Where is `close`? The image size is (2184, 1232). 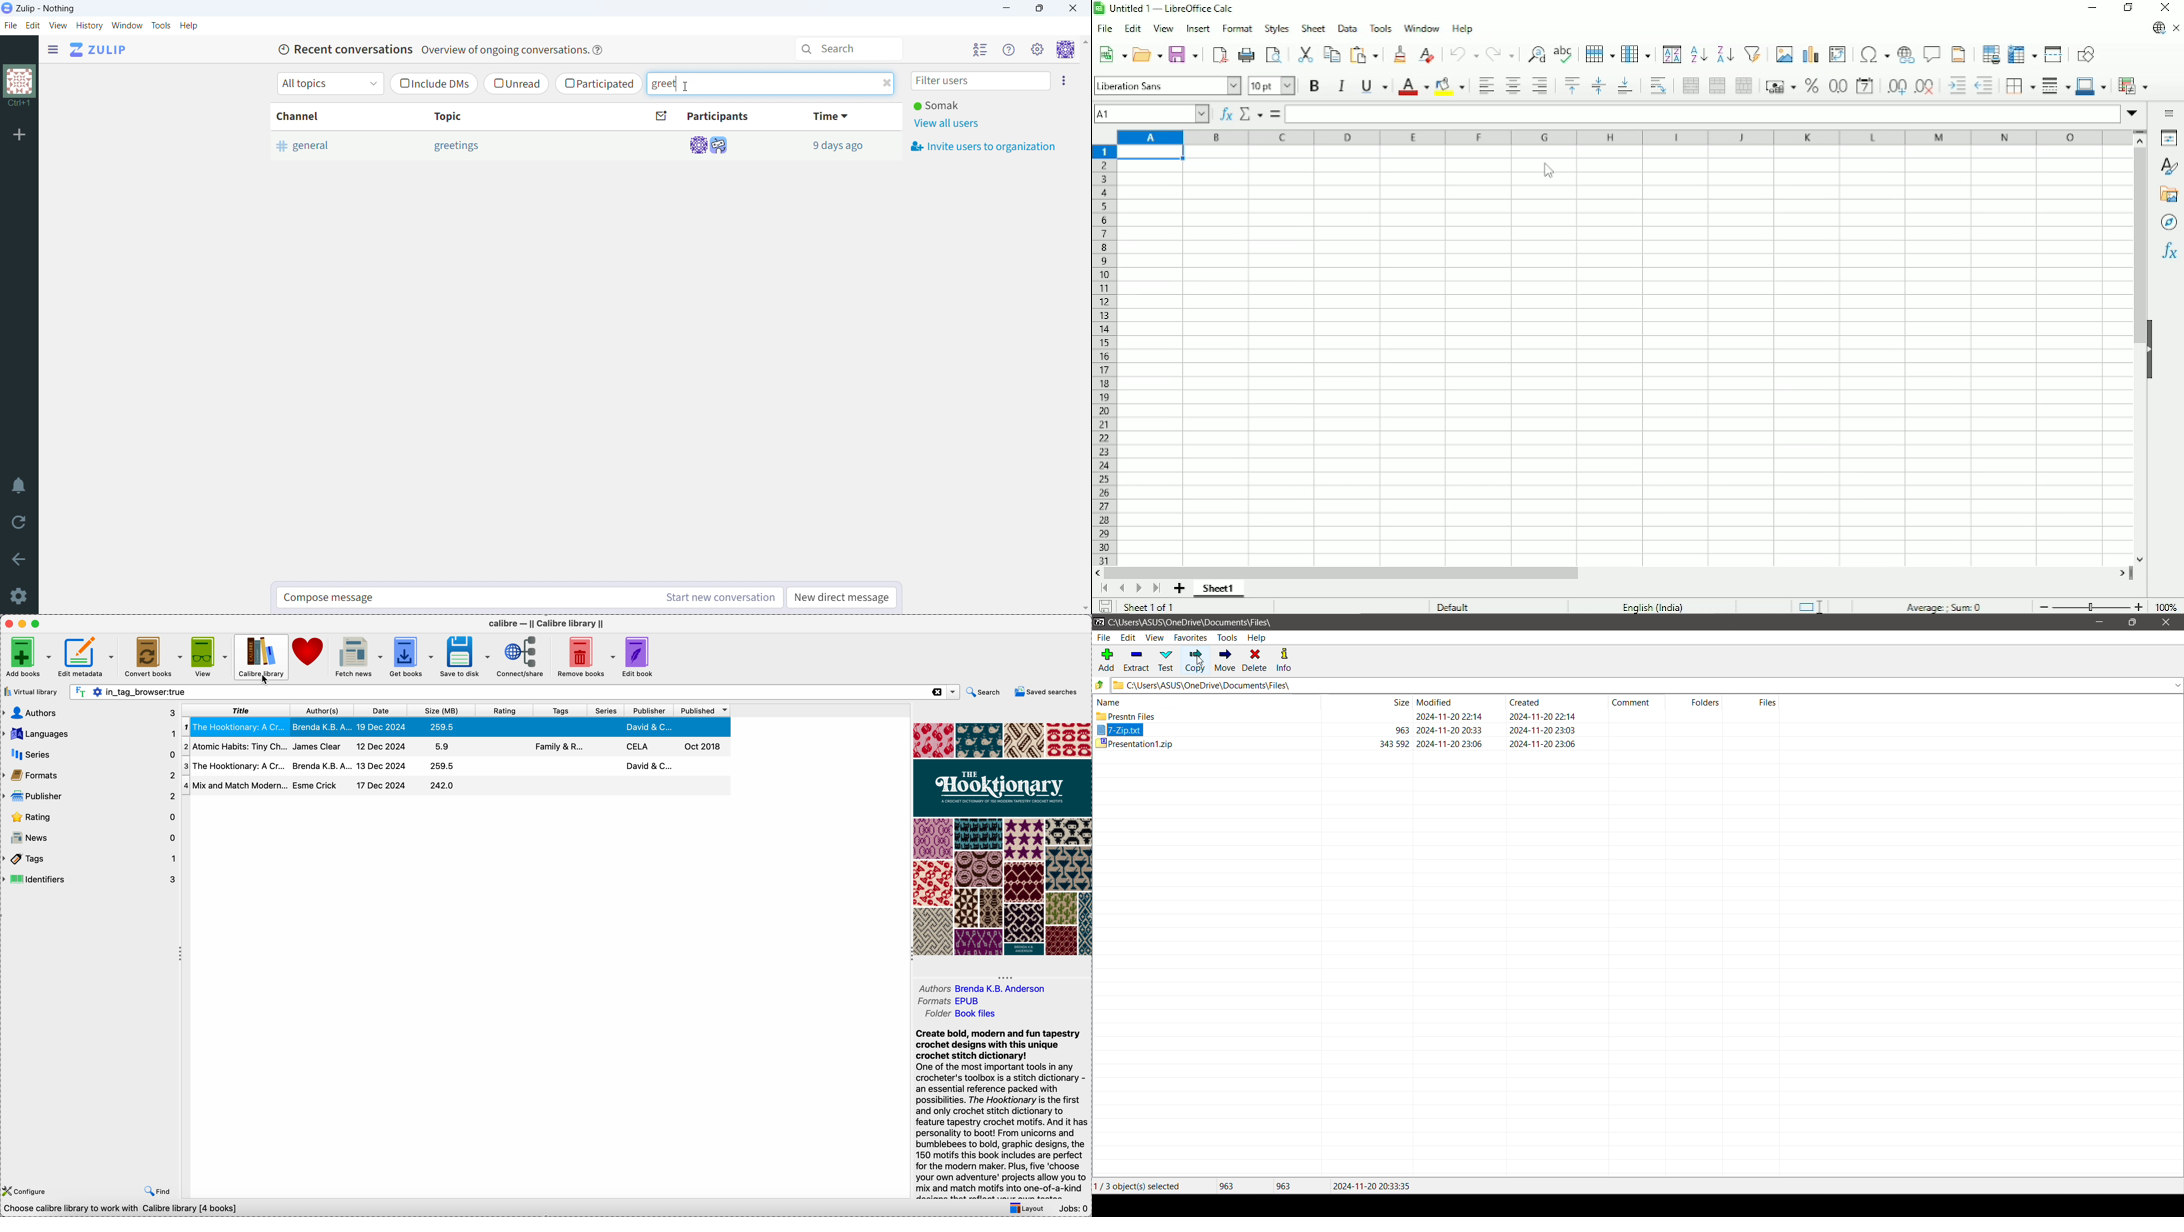 close is located at coordinates (1072, 9).